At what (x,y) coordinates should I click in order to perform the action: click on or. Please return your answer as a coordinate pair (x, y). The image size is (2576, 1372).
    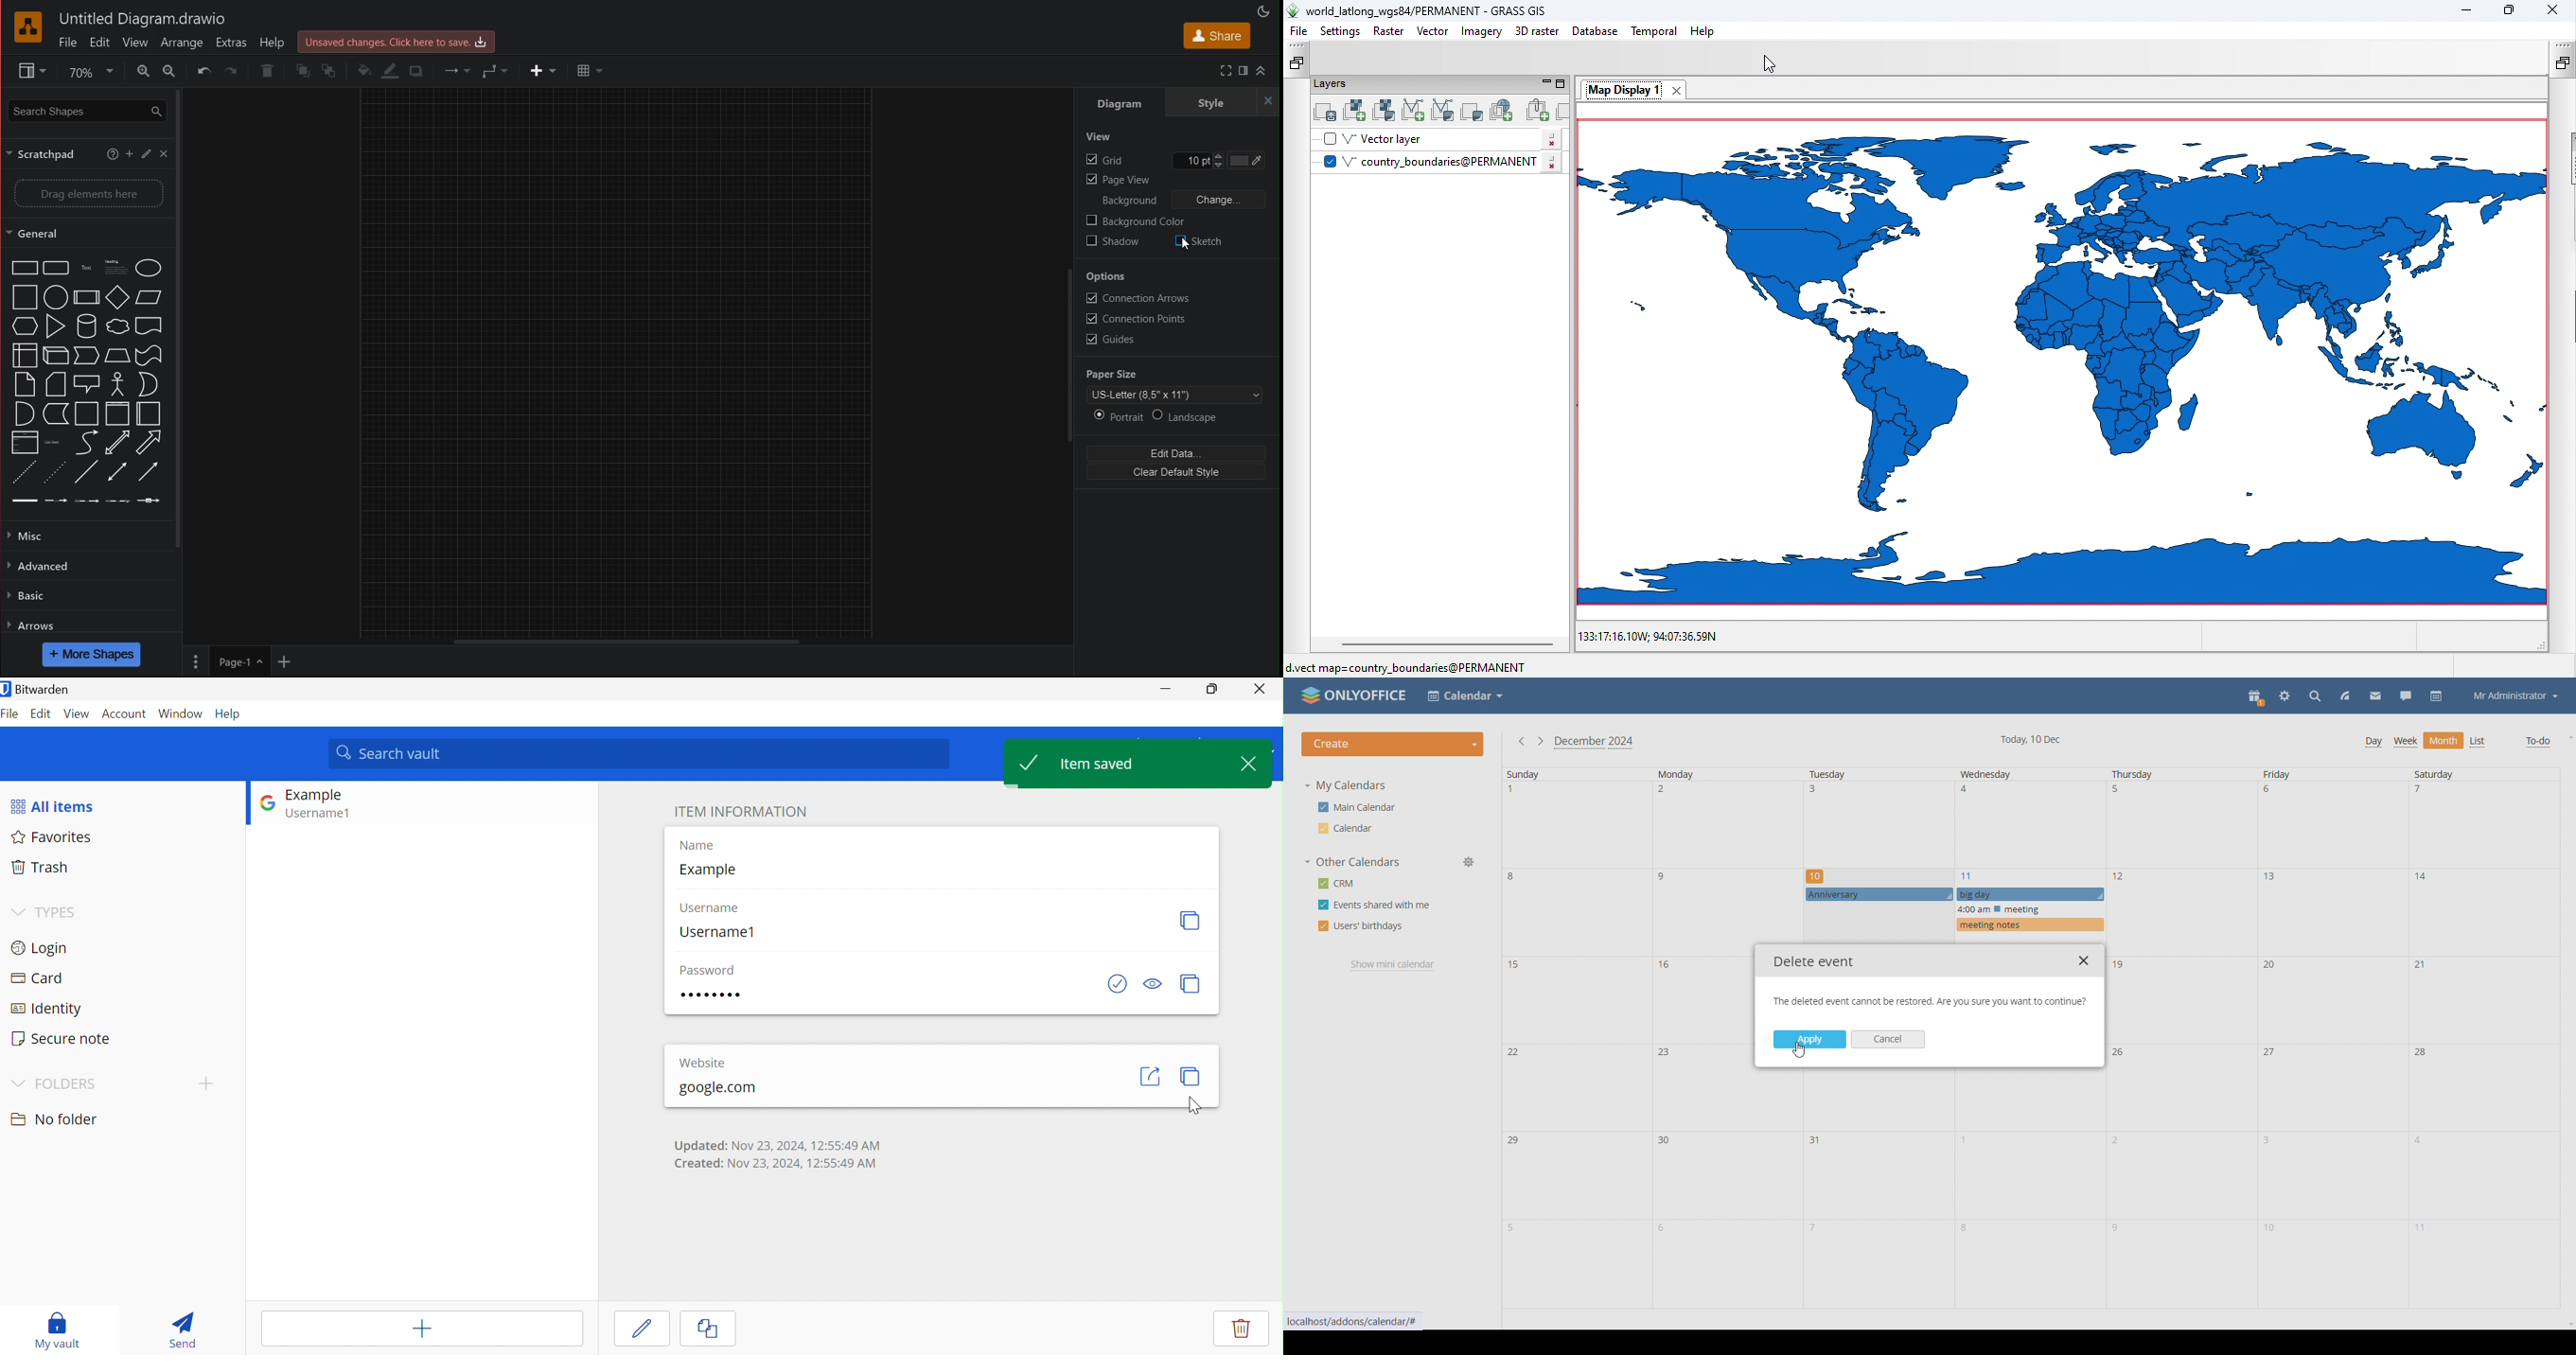
    Looking at the image, I should click on (147, 384).